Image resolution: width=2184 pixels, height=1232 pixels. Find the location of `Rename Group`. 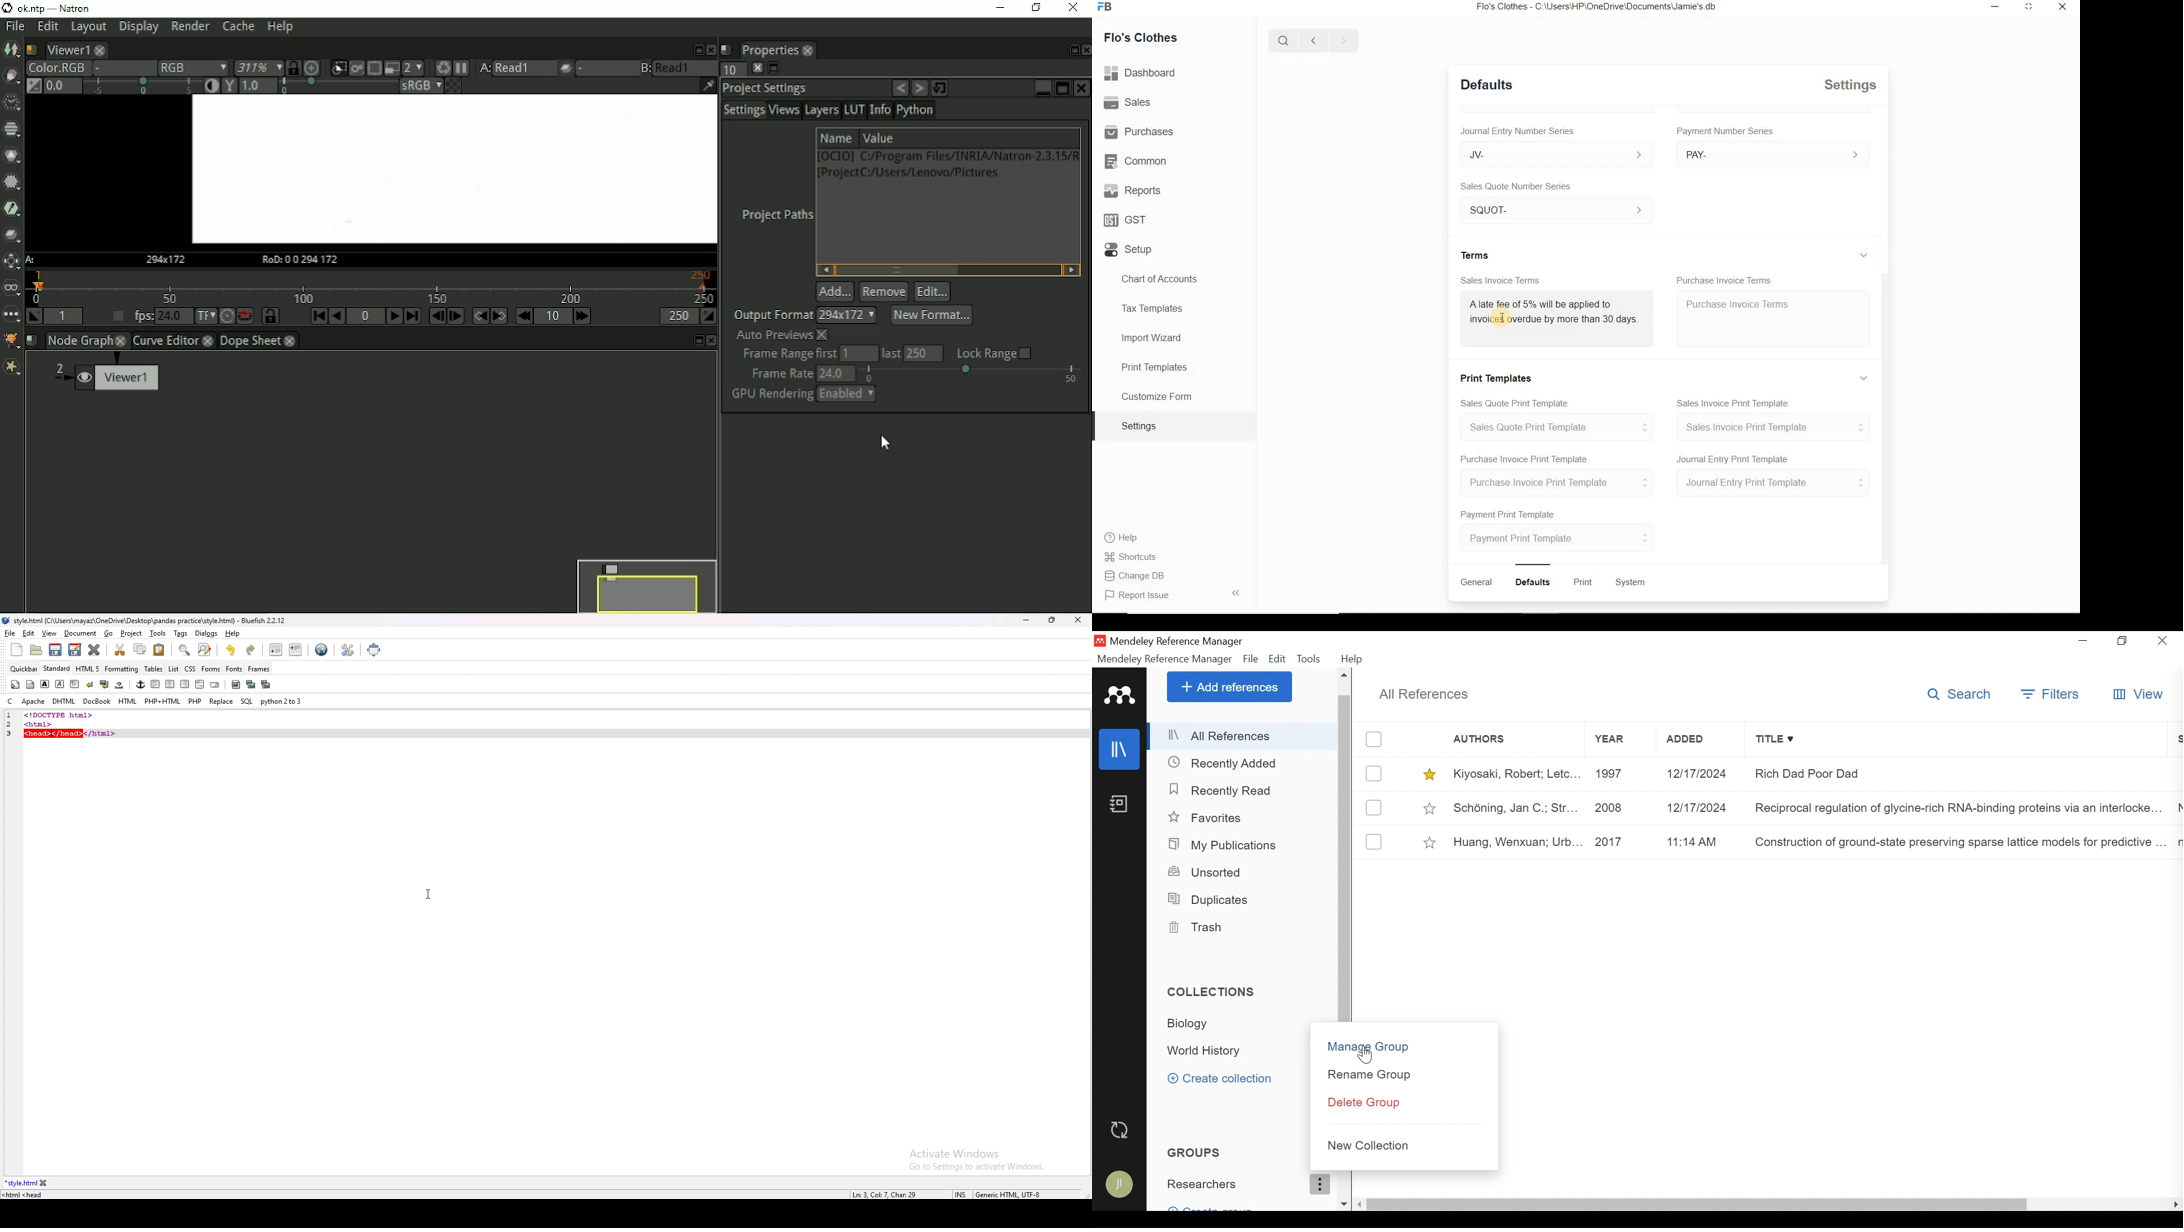

Rename Group is located at coordinates (1405, 1076).